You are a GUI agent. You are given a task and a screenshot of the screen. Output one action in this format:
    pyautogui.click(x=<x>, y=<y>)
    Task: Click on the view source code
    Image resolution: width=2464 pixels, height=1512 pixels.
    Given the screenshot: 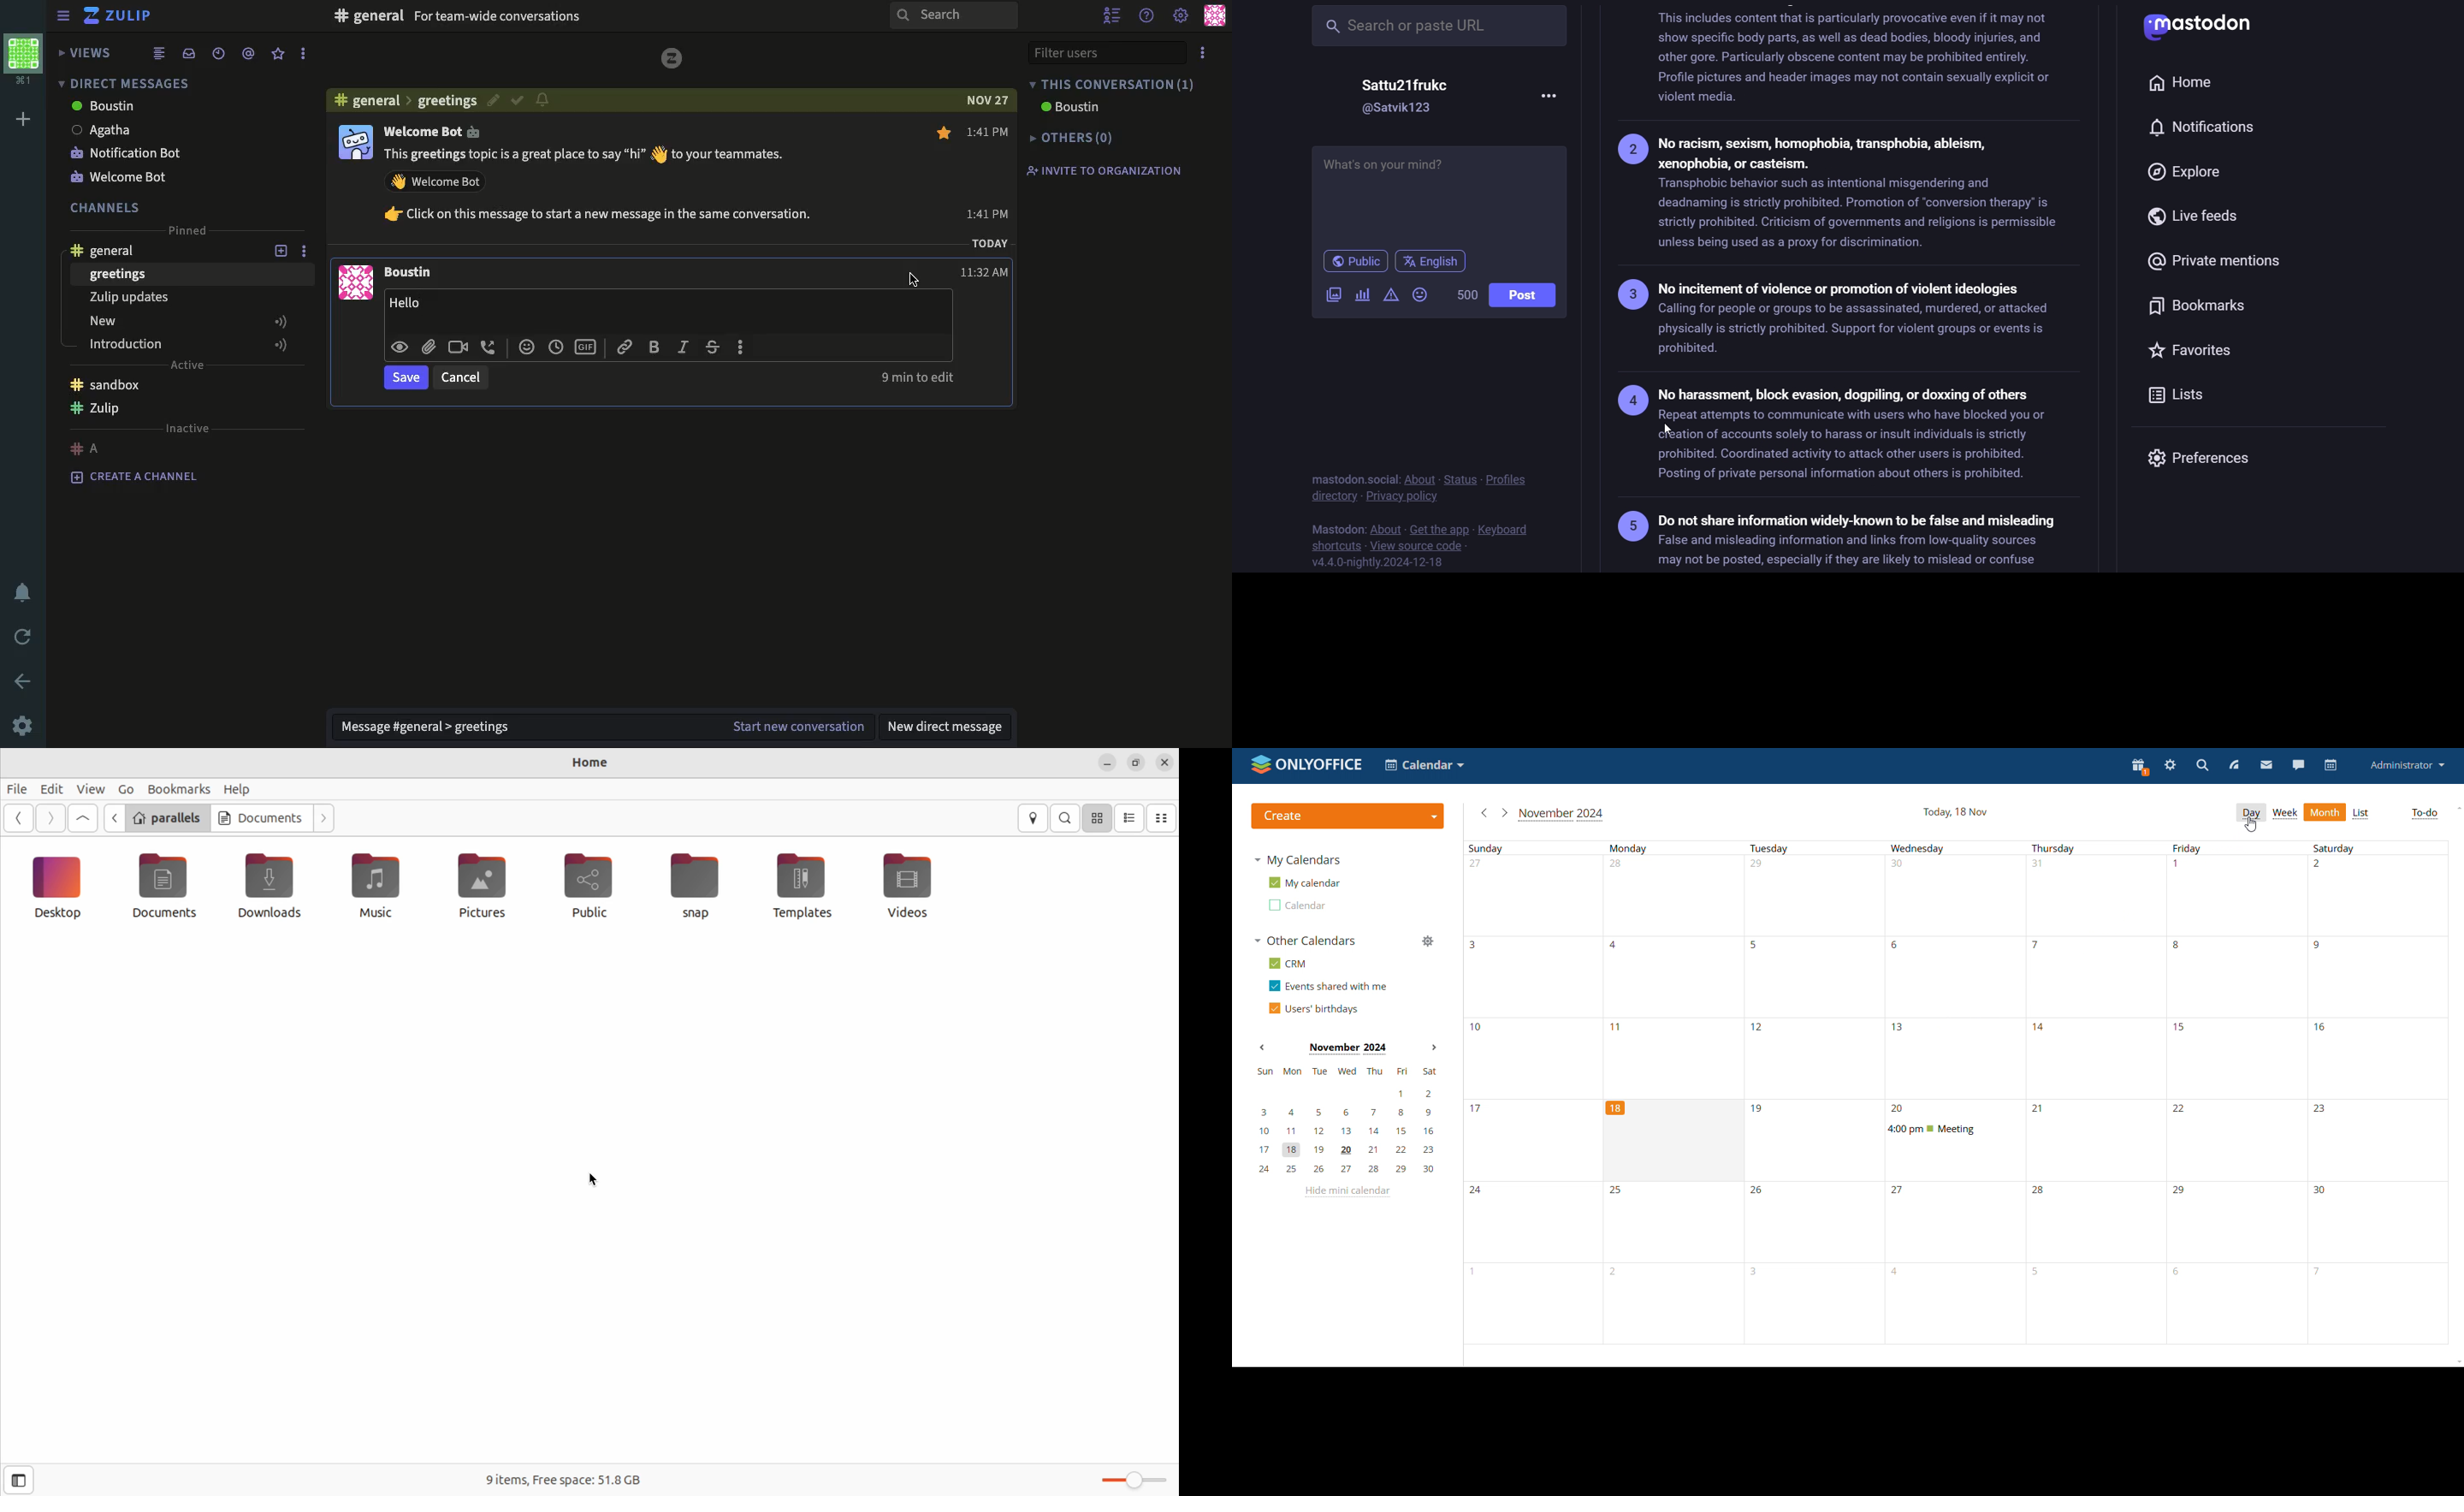 What is the action you would take?
    pyautogui.click(x=1416, y=546)
    